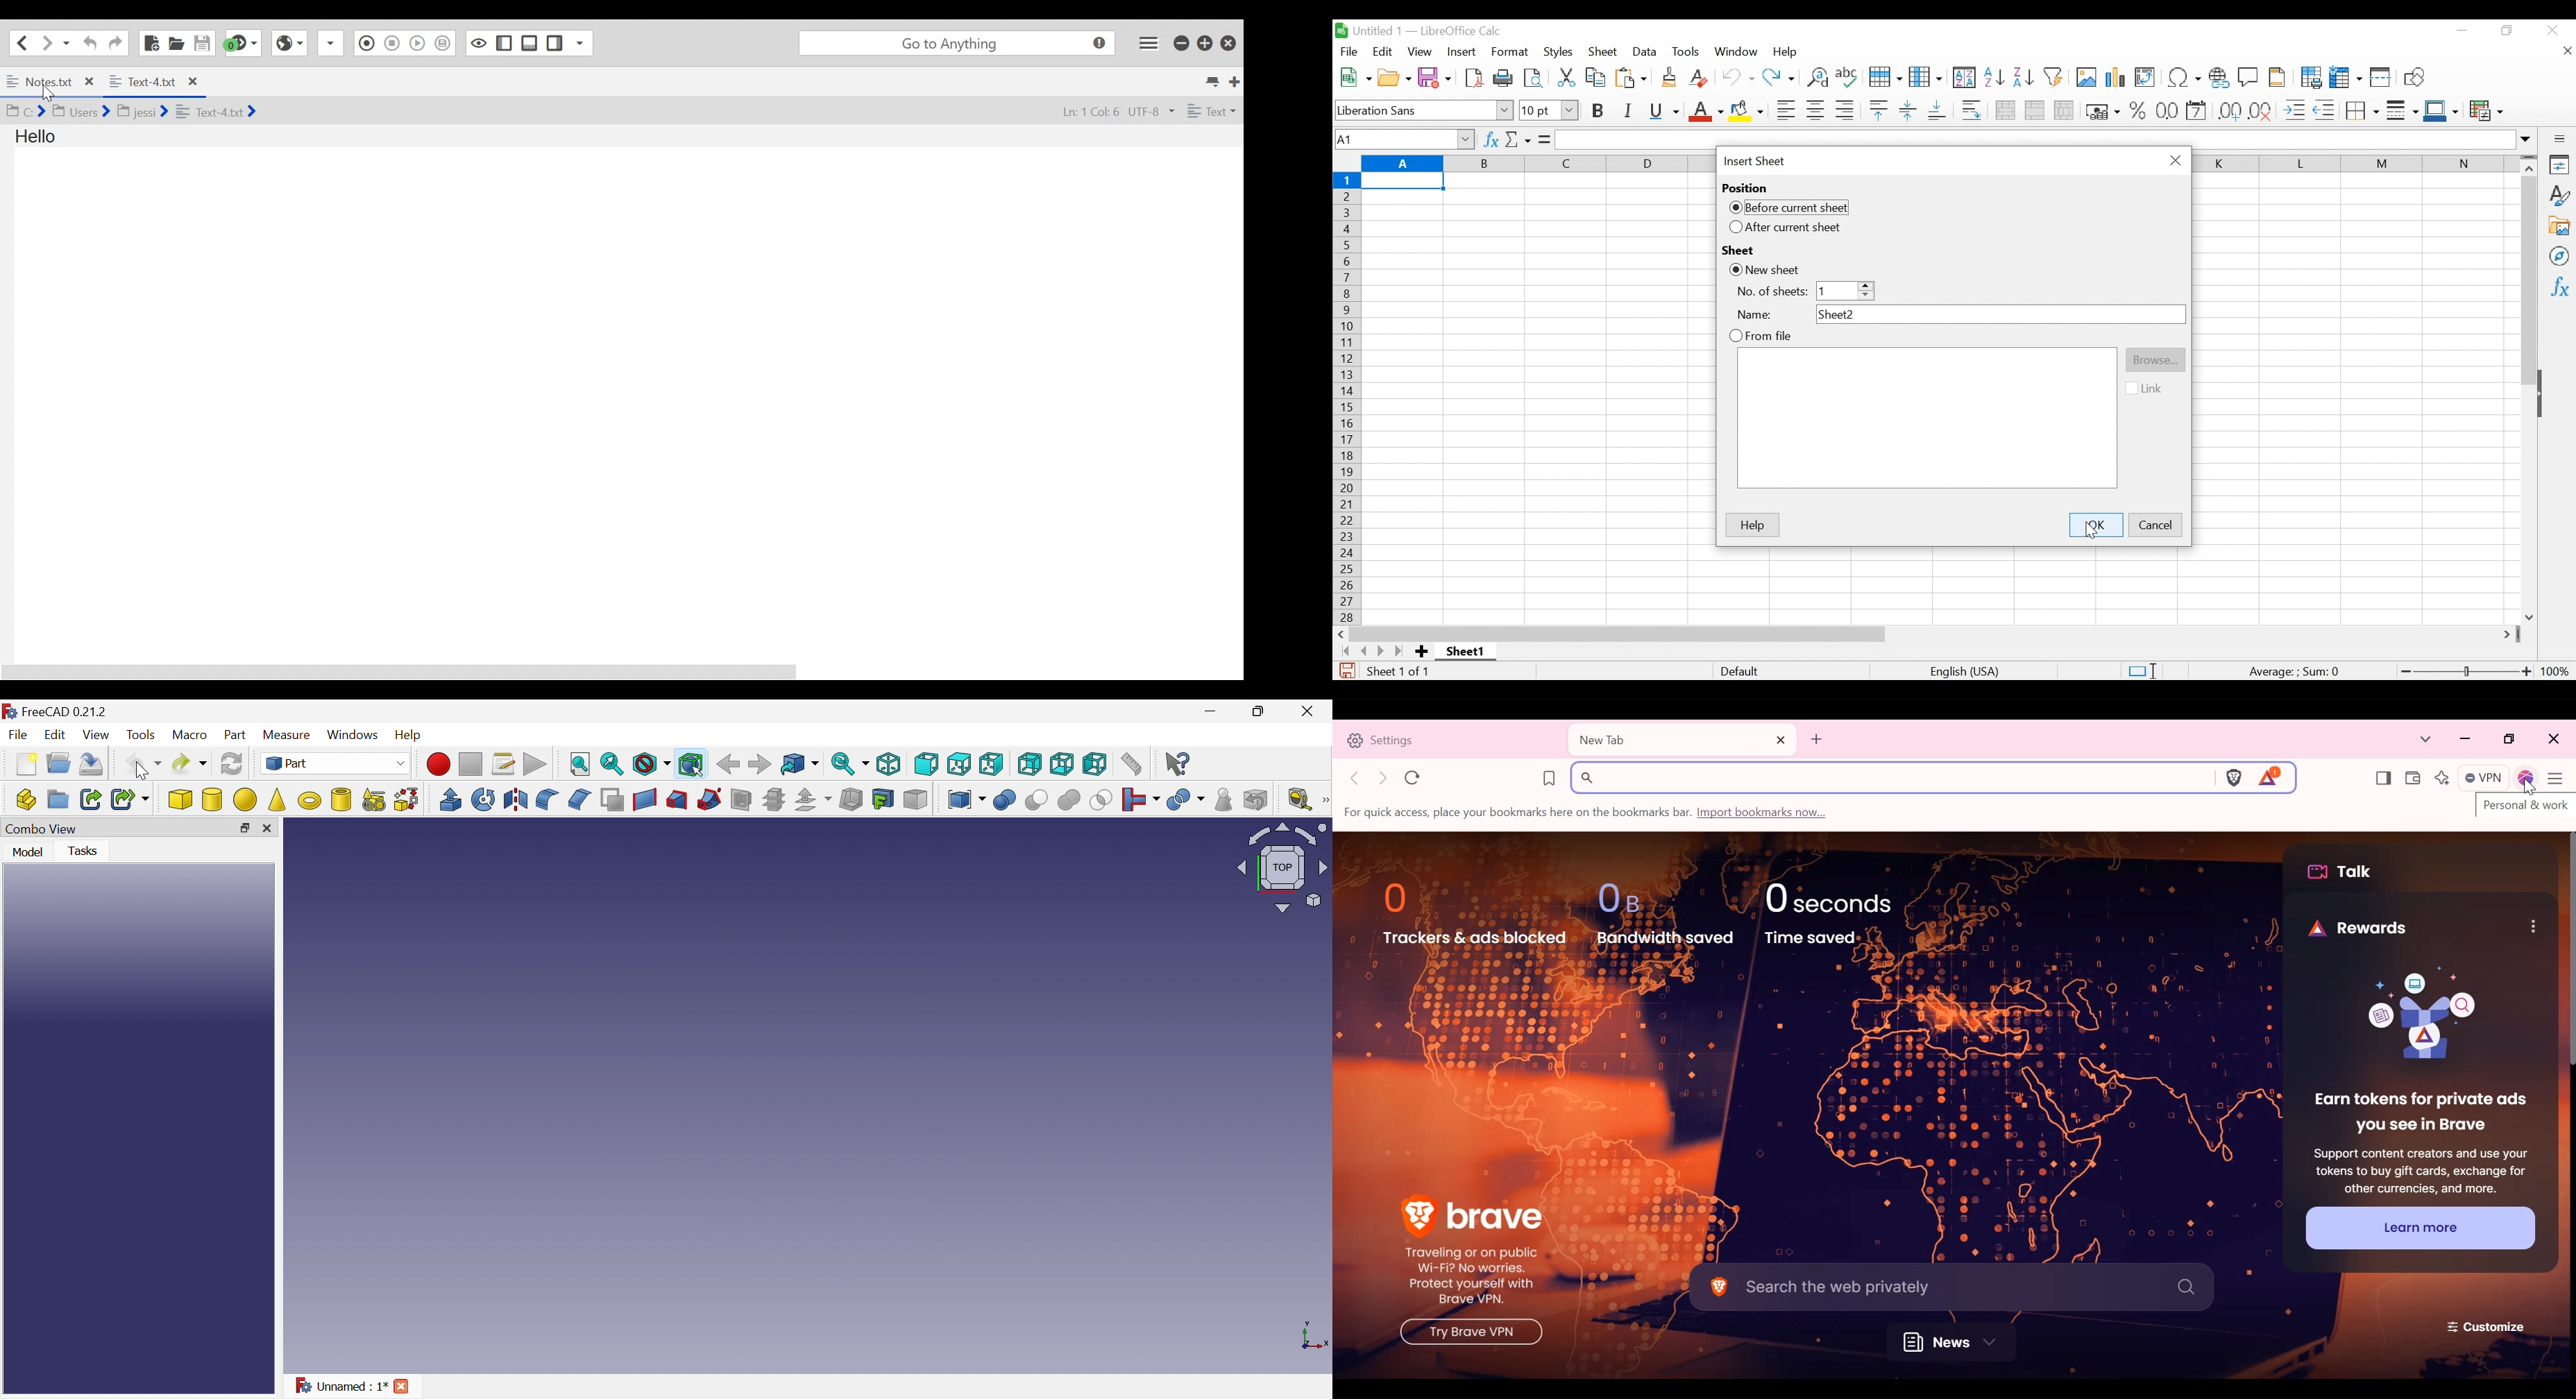 The height and width of the screenshot is (1400, 2576). What do you see at coordinates (1402, 651) in the screenshot?
I see `Scroll to the last page` at bounding box center [1402, 651].